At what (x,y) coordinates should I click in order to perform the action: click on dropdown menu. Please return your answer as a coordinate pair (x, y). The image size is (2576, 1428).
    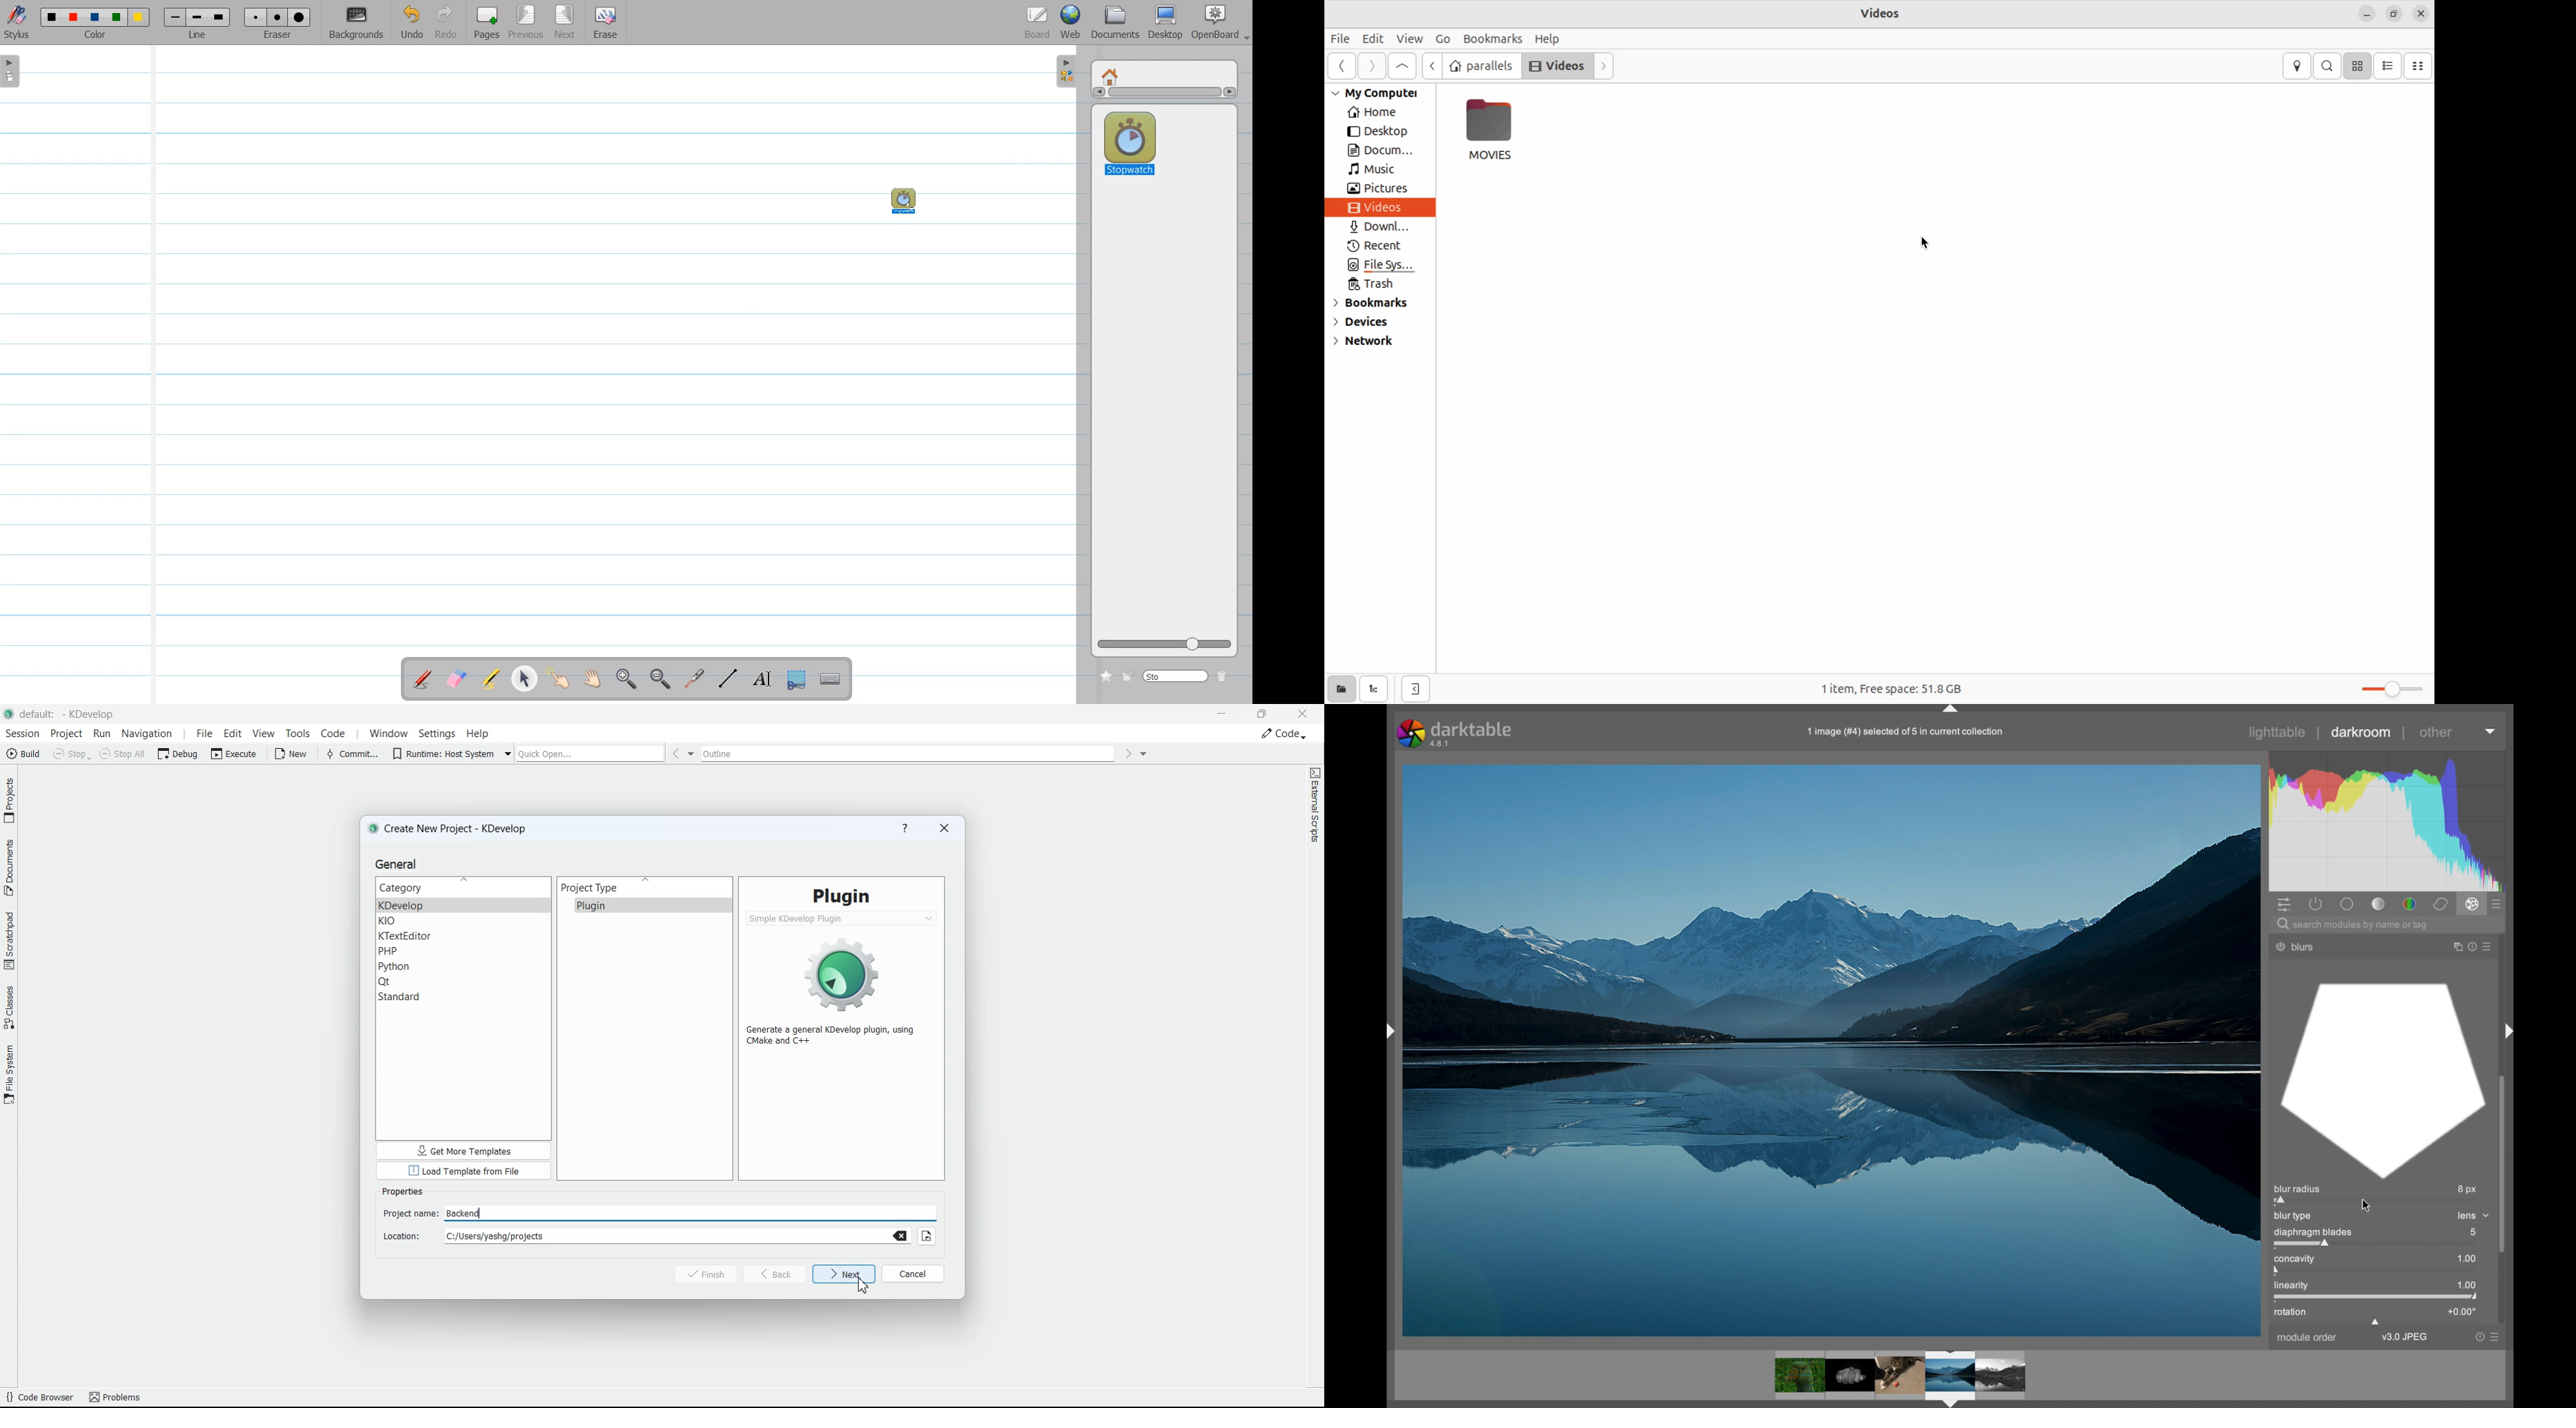
    Looking at the image, I should click on (2491, 732).